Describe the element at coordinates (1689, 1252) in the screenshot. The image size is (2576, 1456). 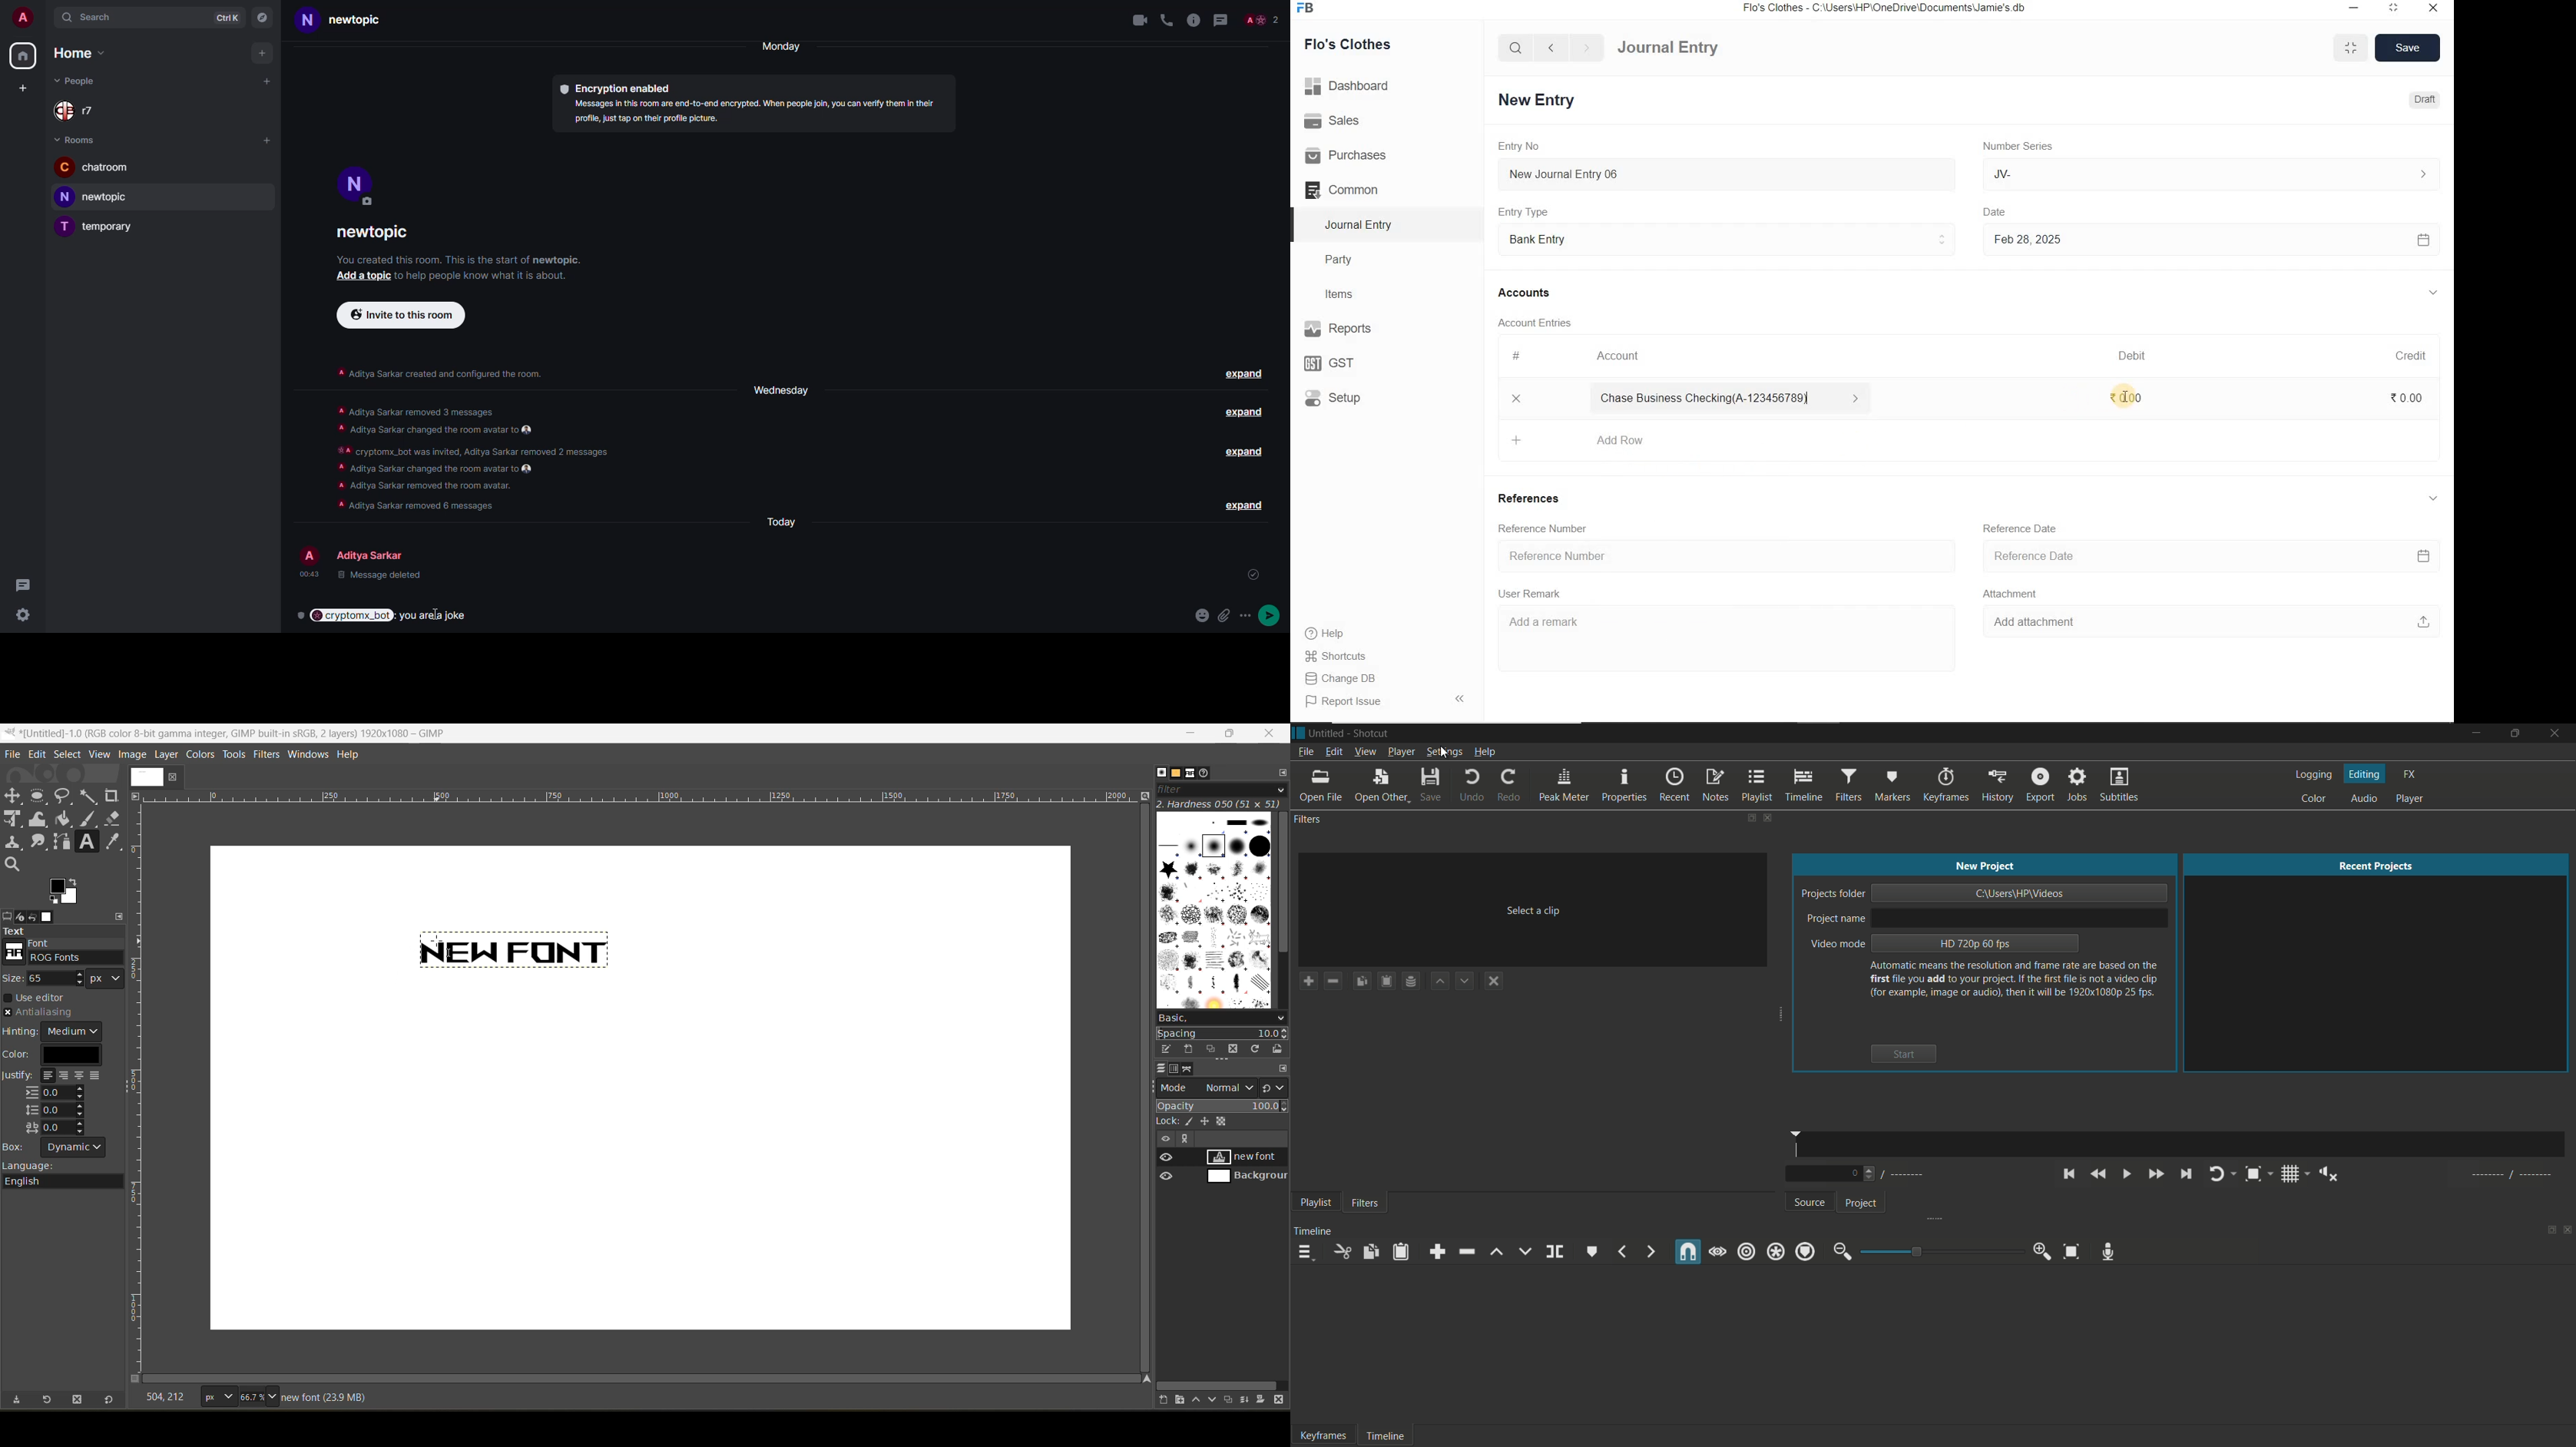
I see `snap` at that location.